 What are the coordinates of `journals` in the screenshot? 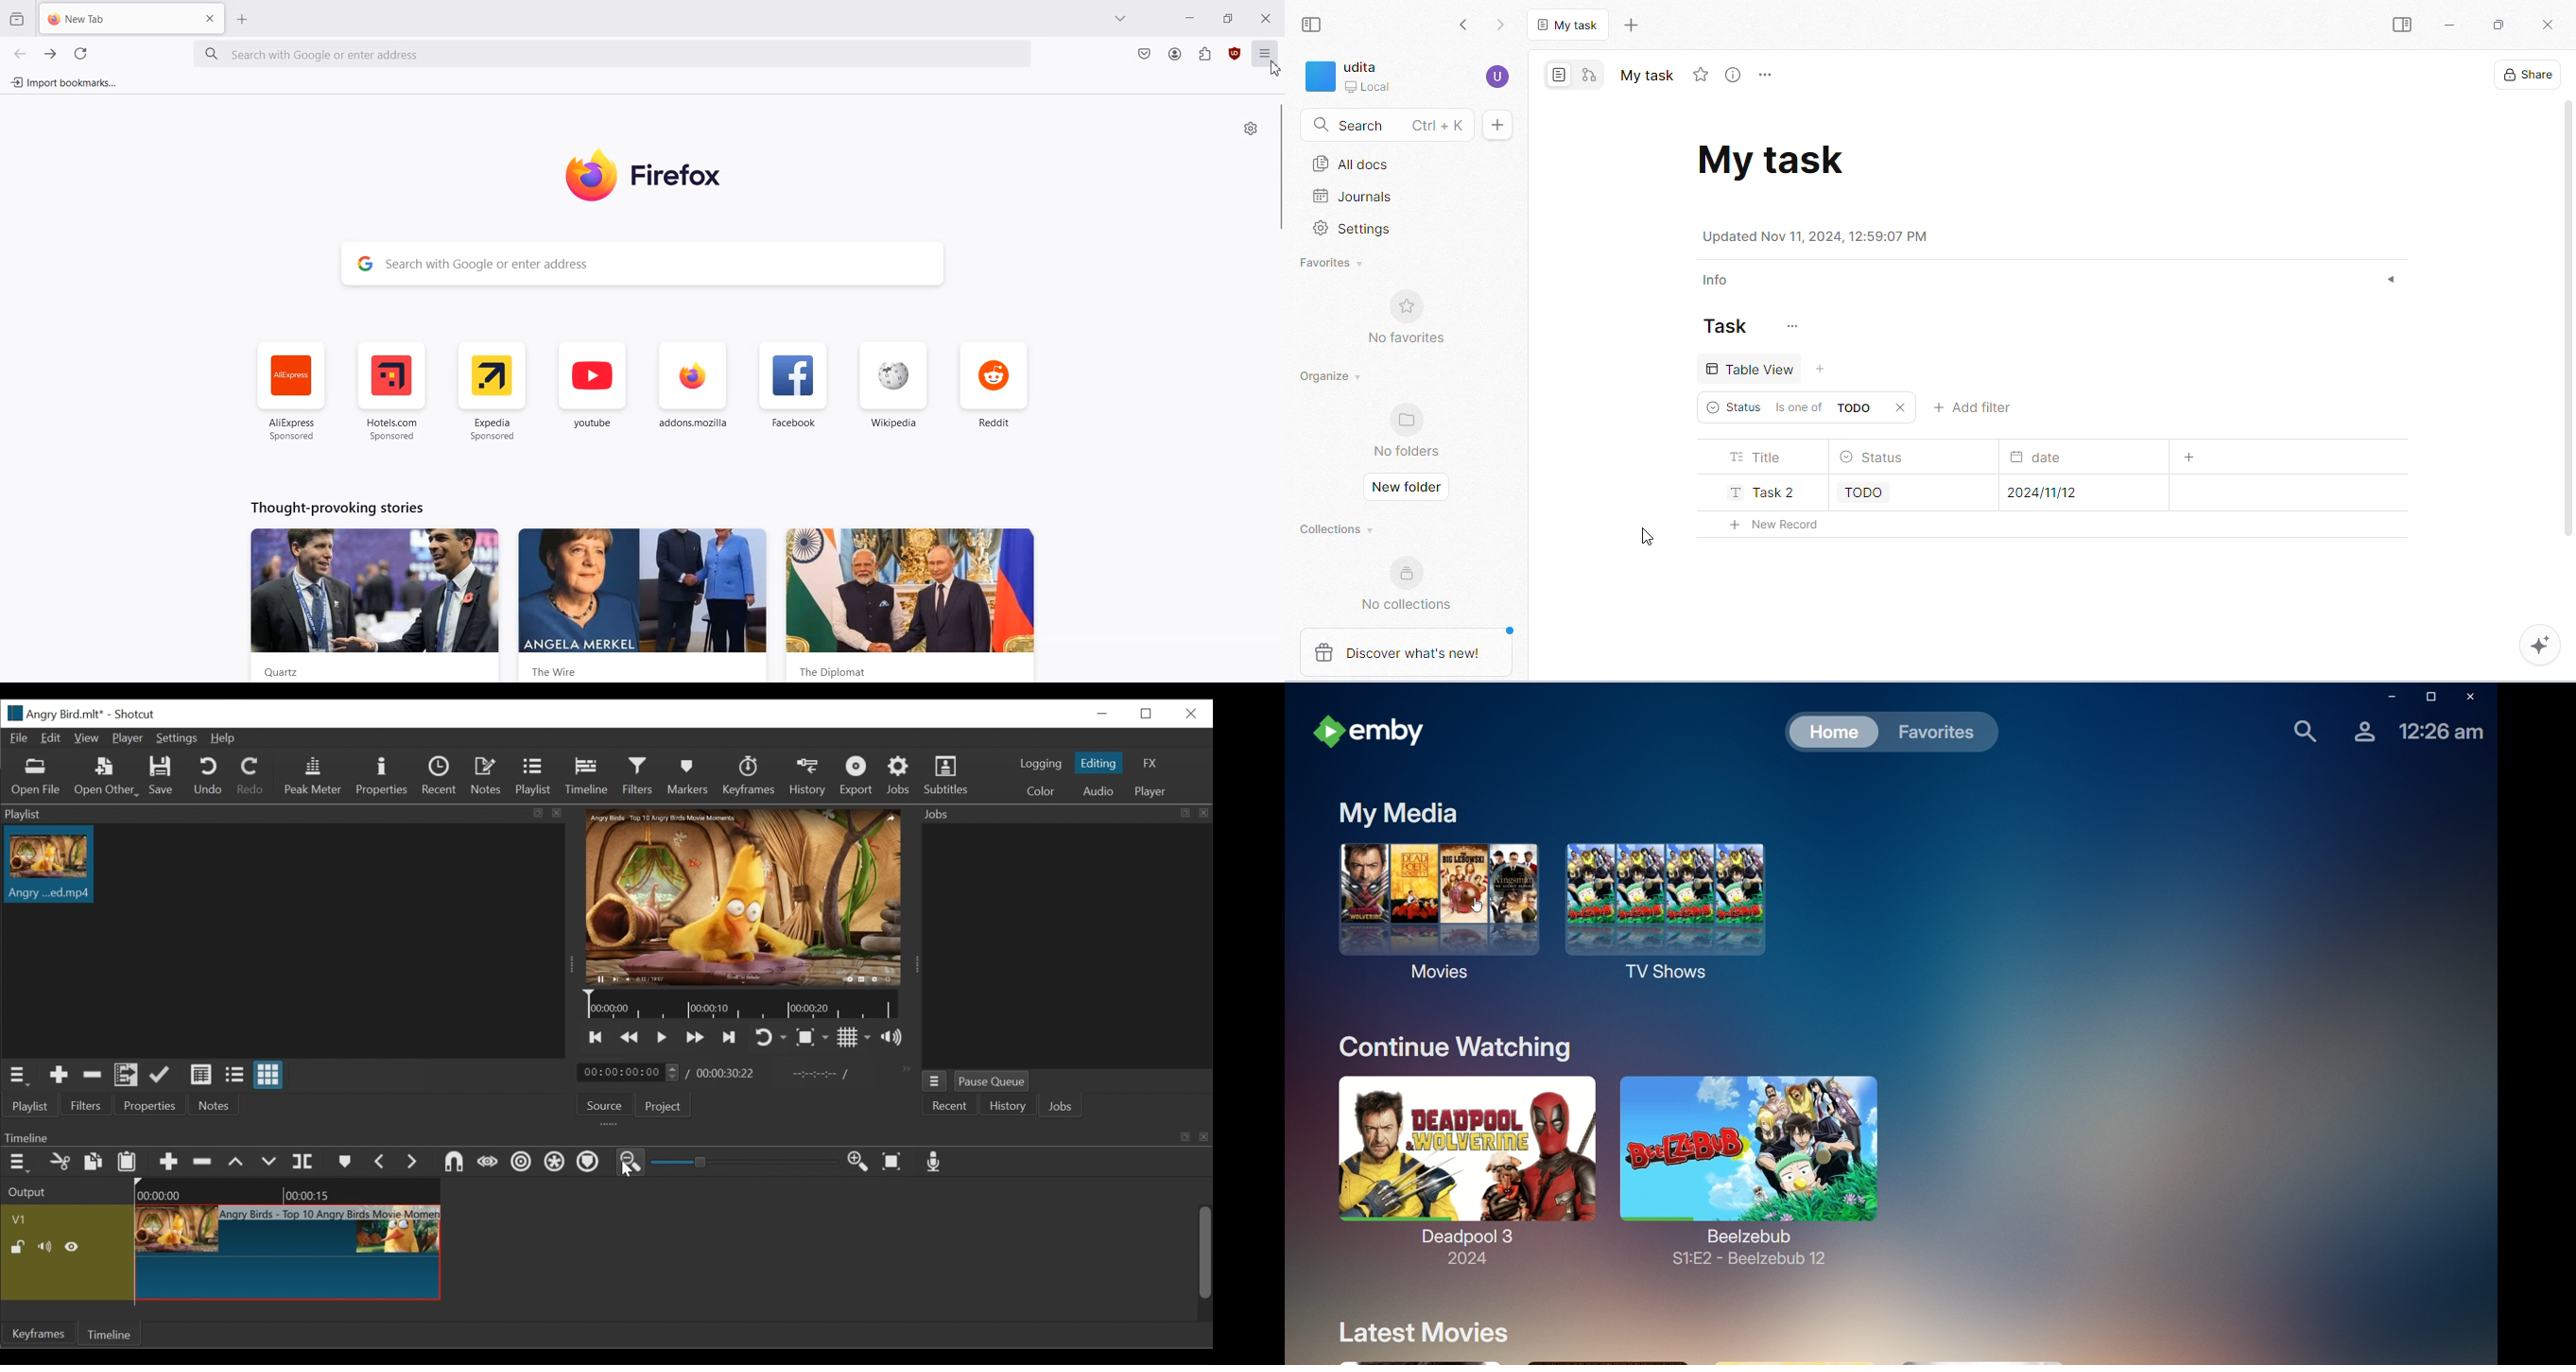 It's located at (1354, 198).